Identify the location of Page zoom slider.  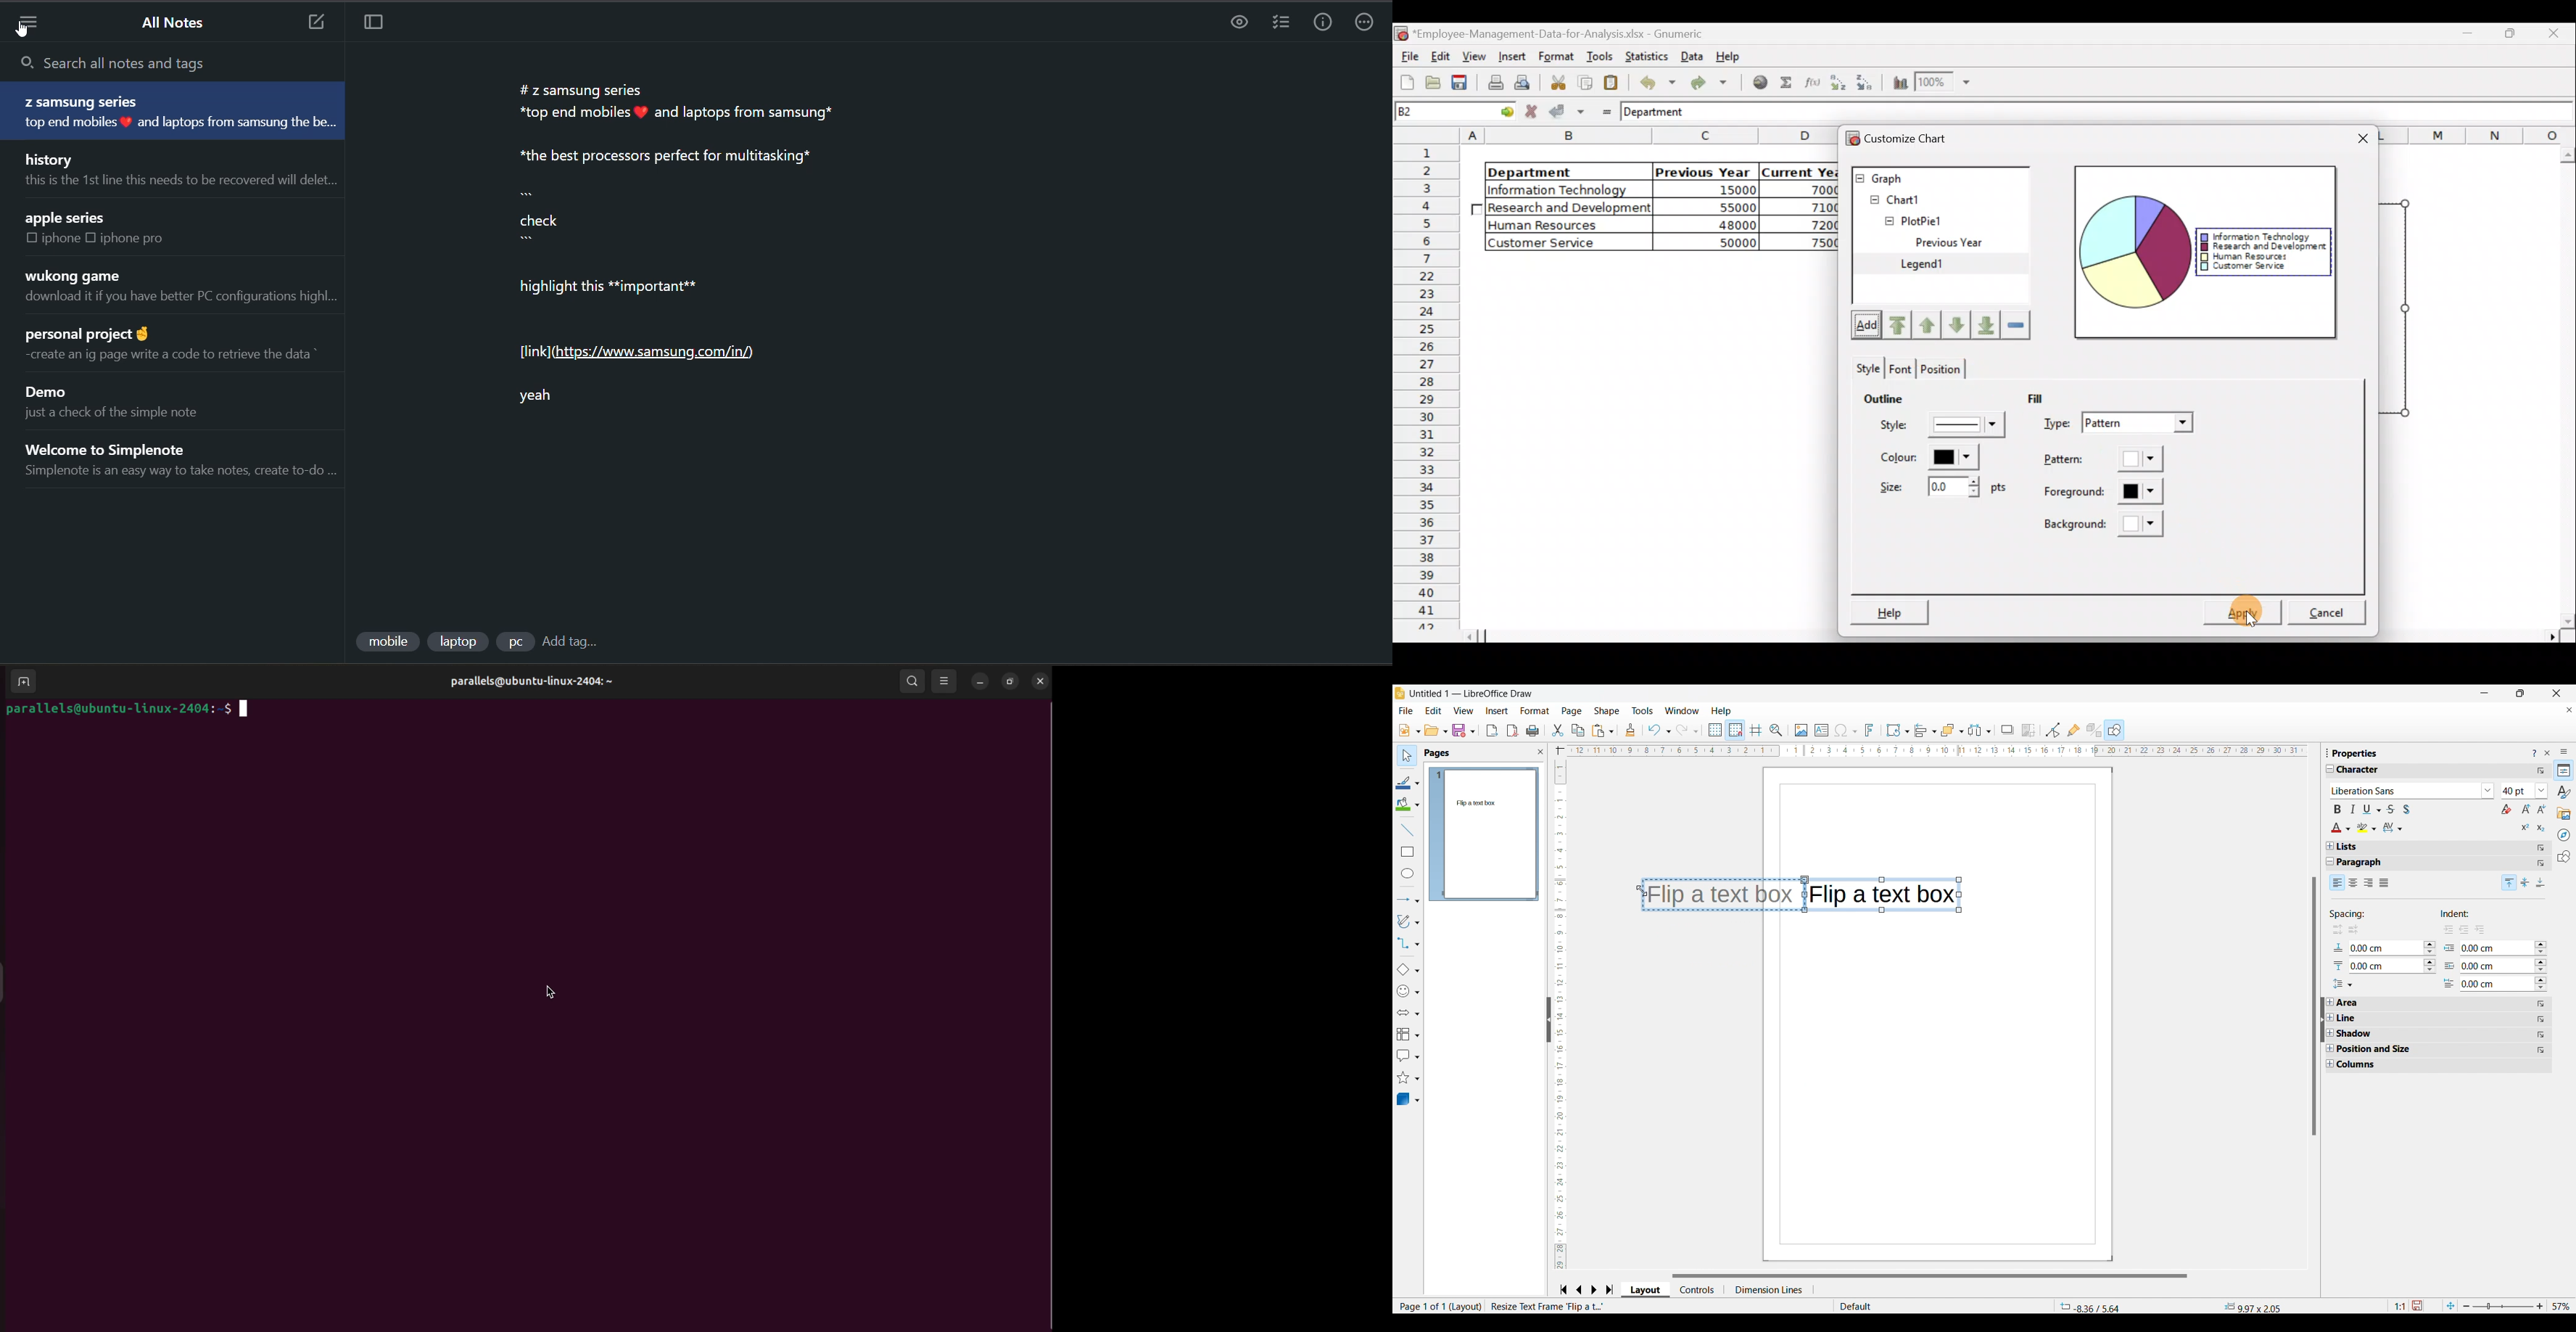
(2503, 1306).